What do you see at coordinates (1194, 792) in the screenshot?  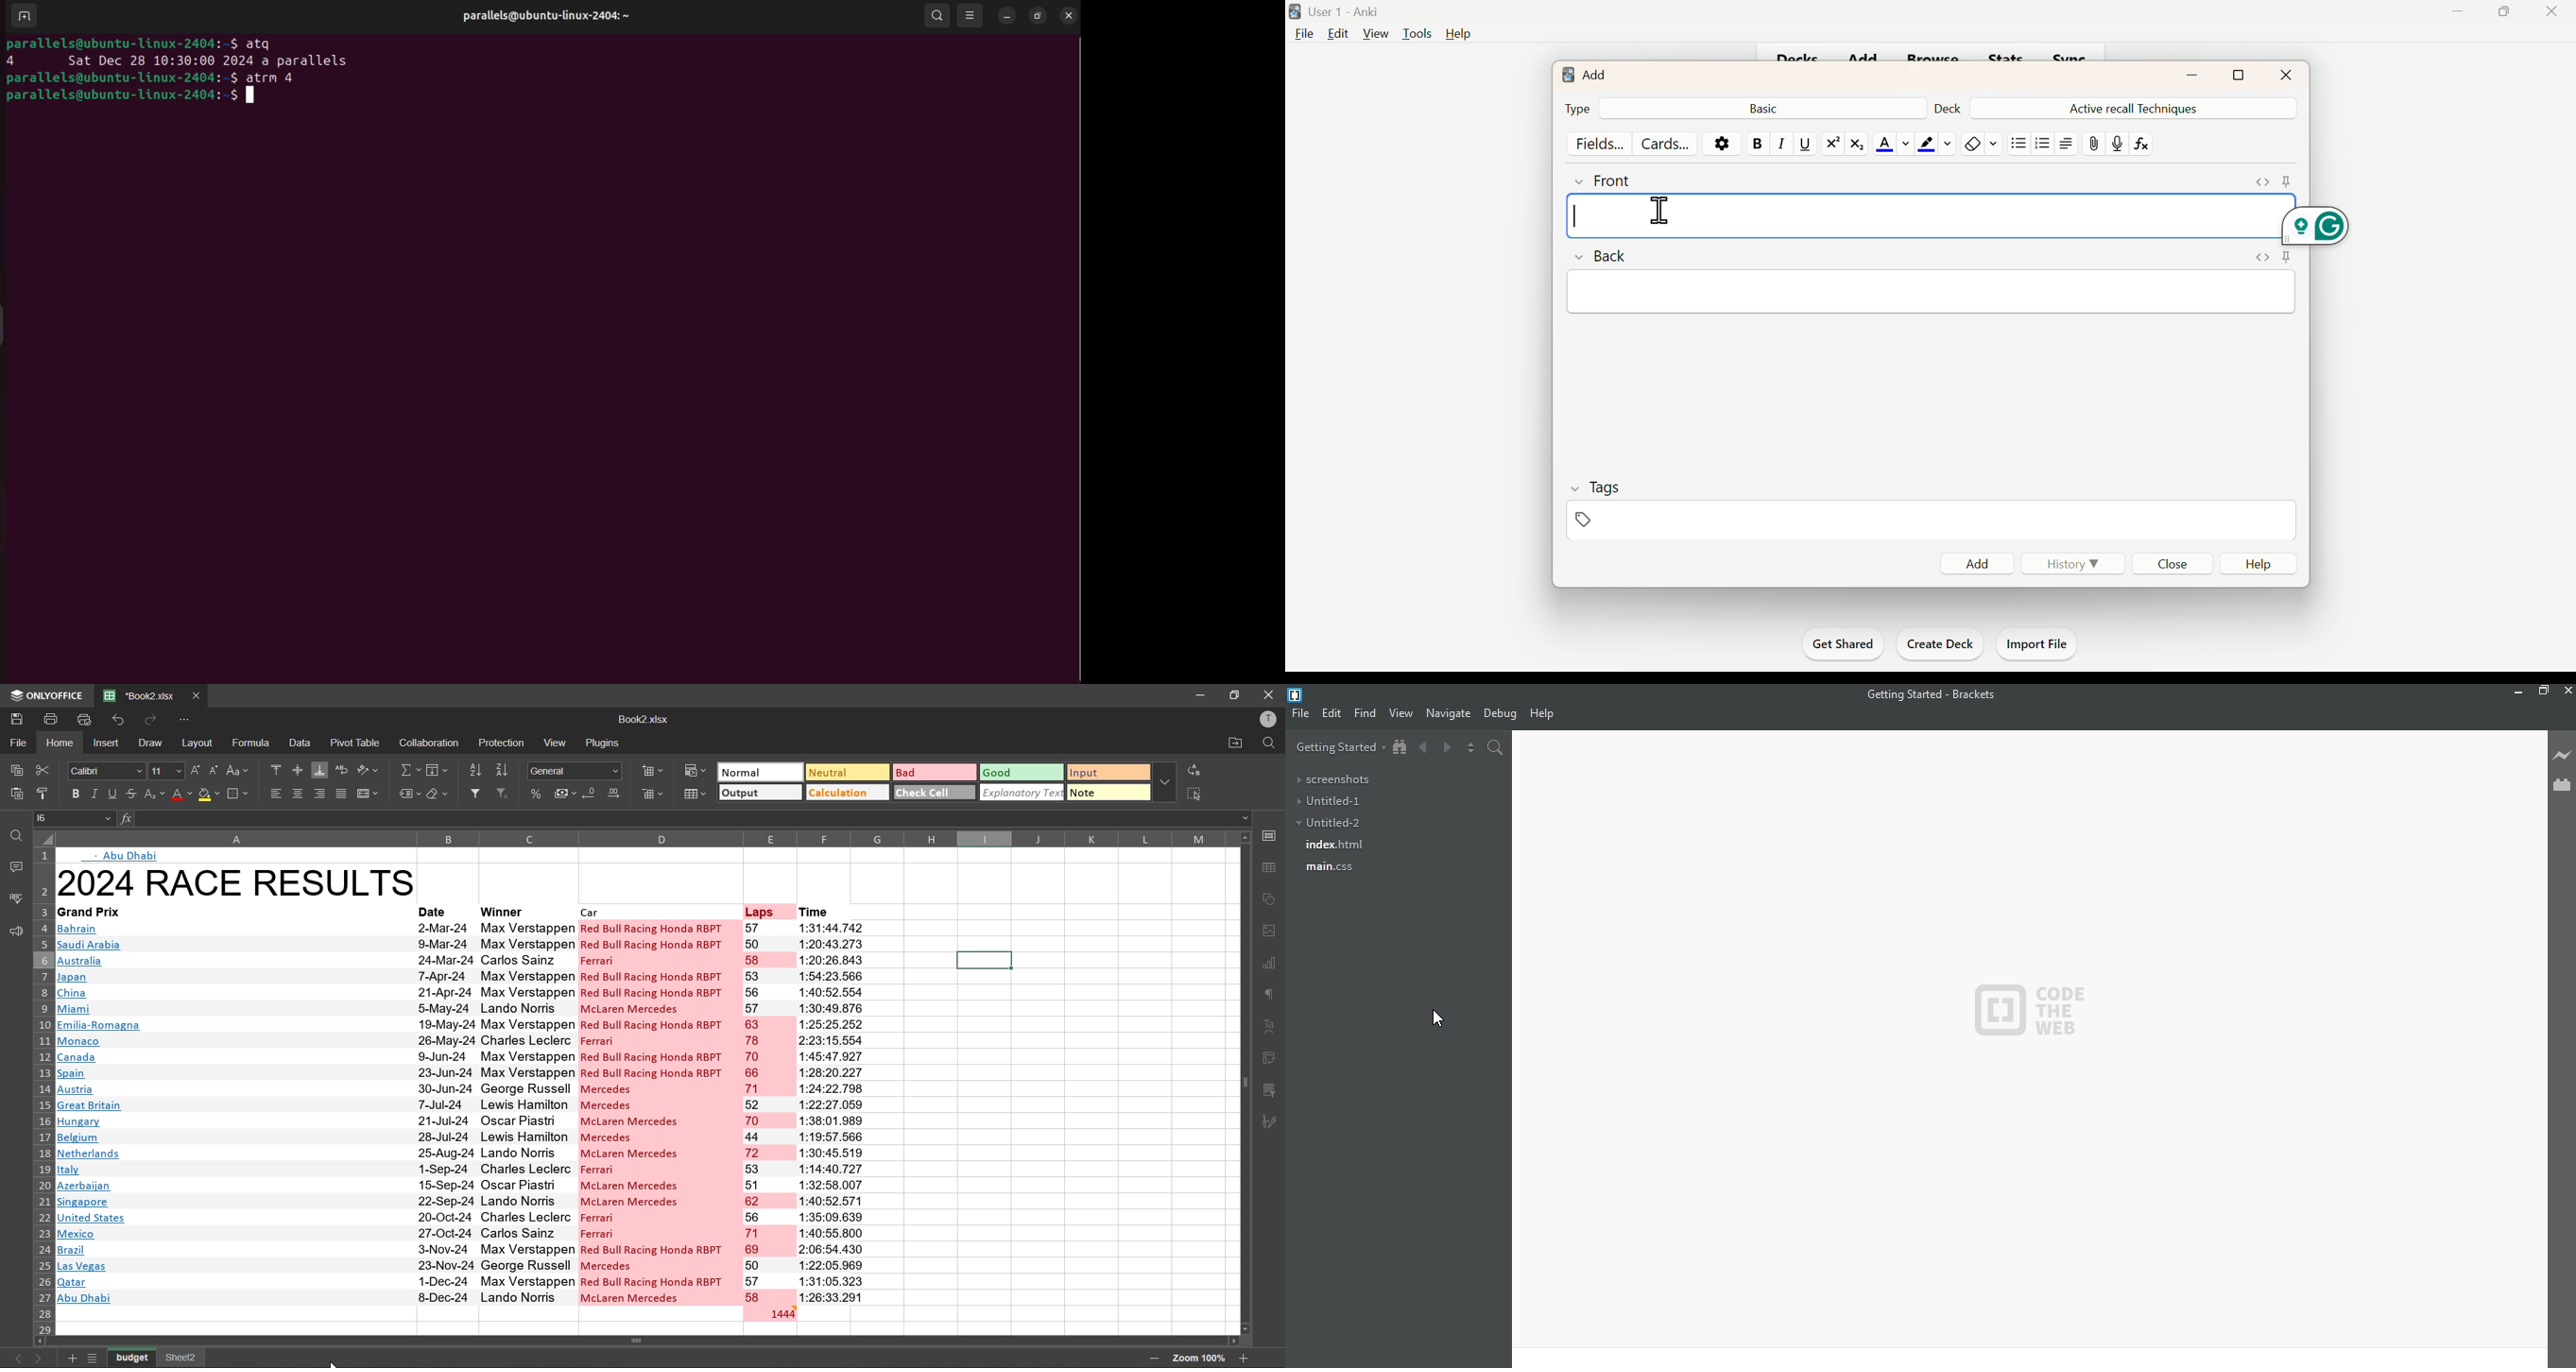 I see `select all` at bounding box center [1194, 792].